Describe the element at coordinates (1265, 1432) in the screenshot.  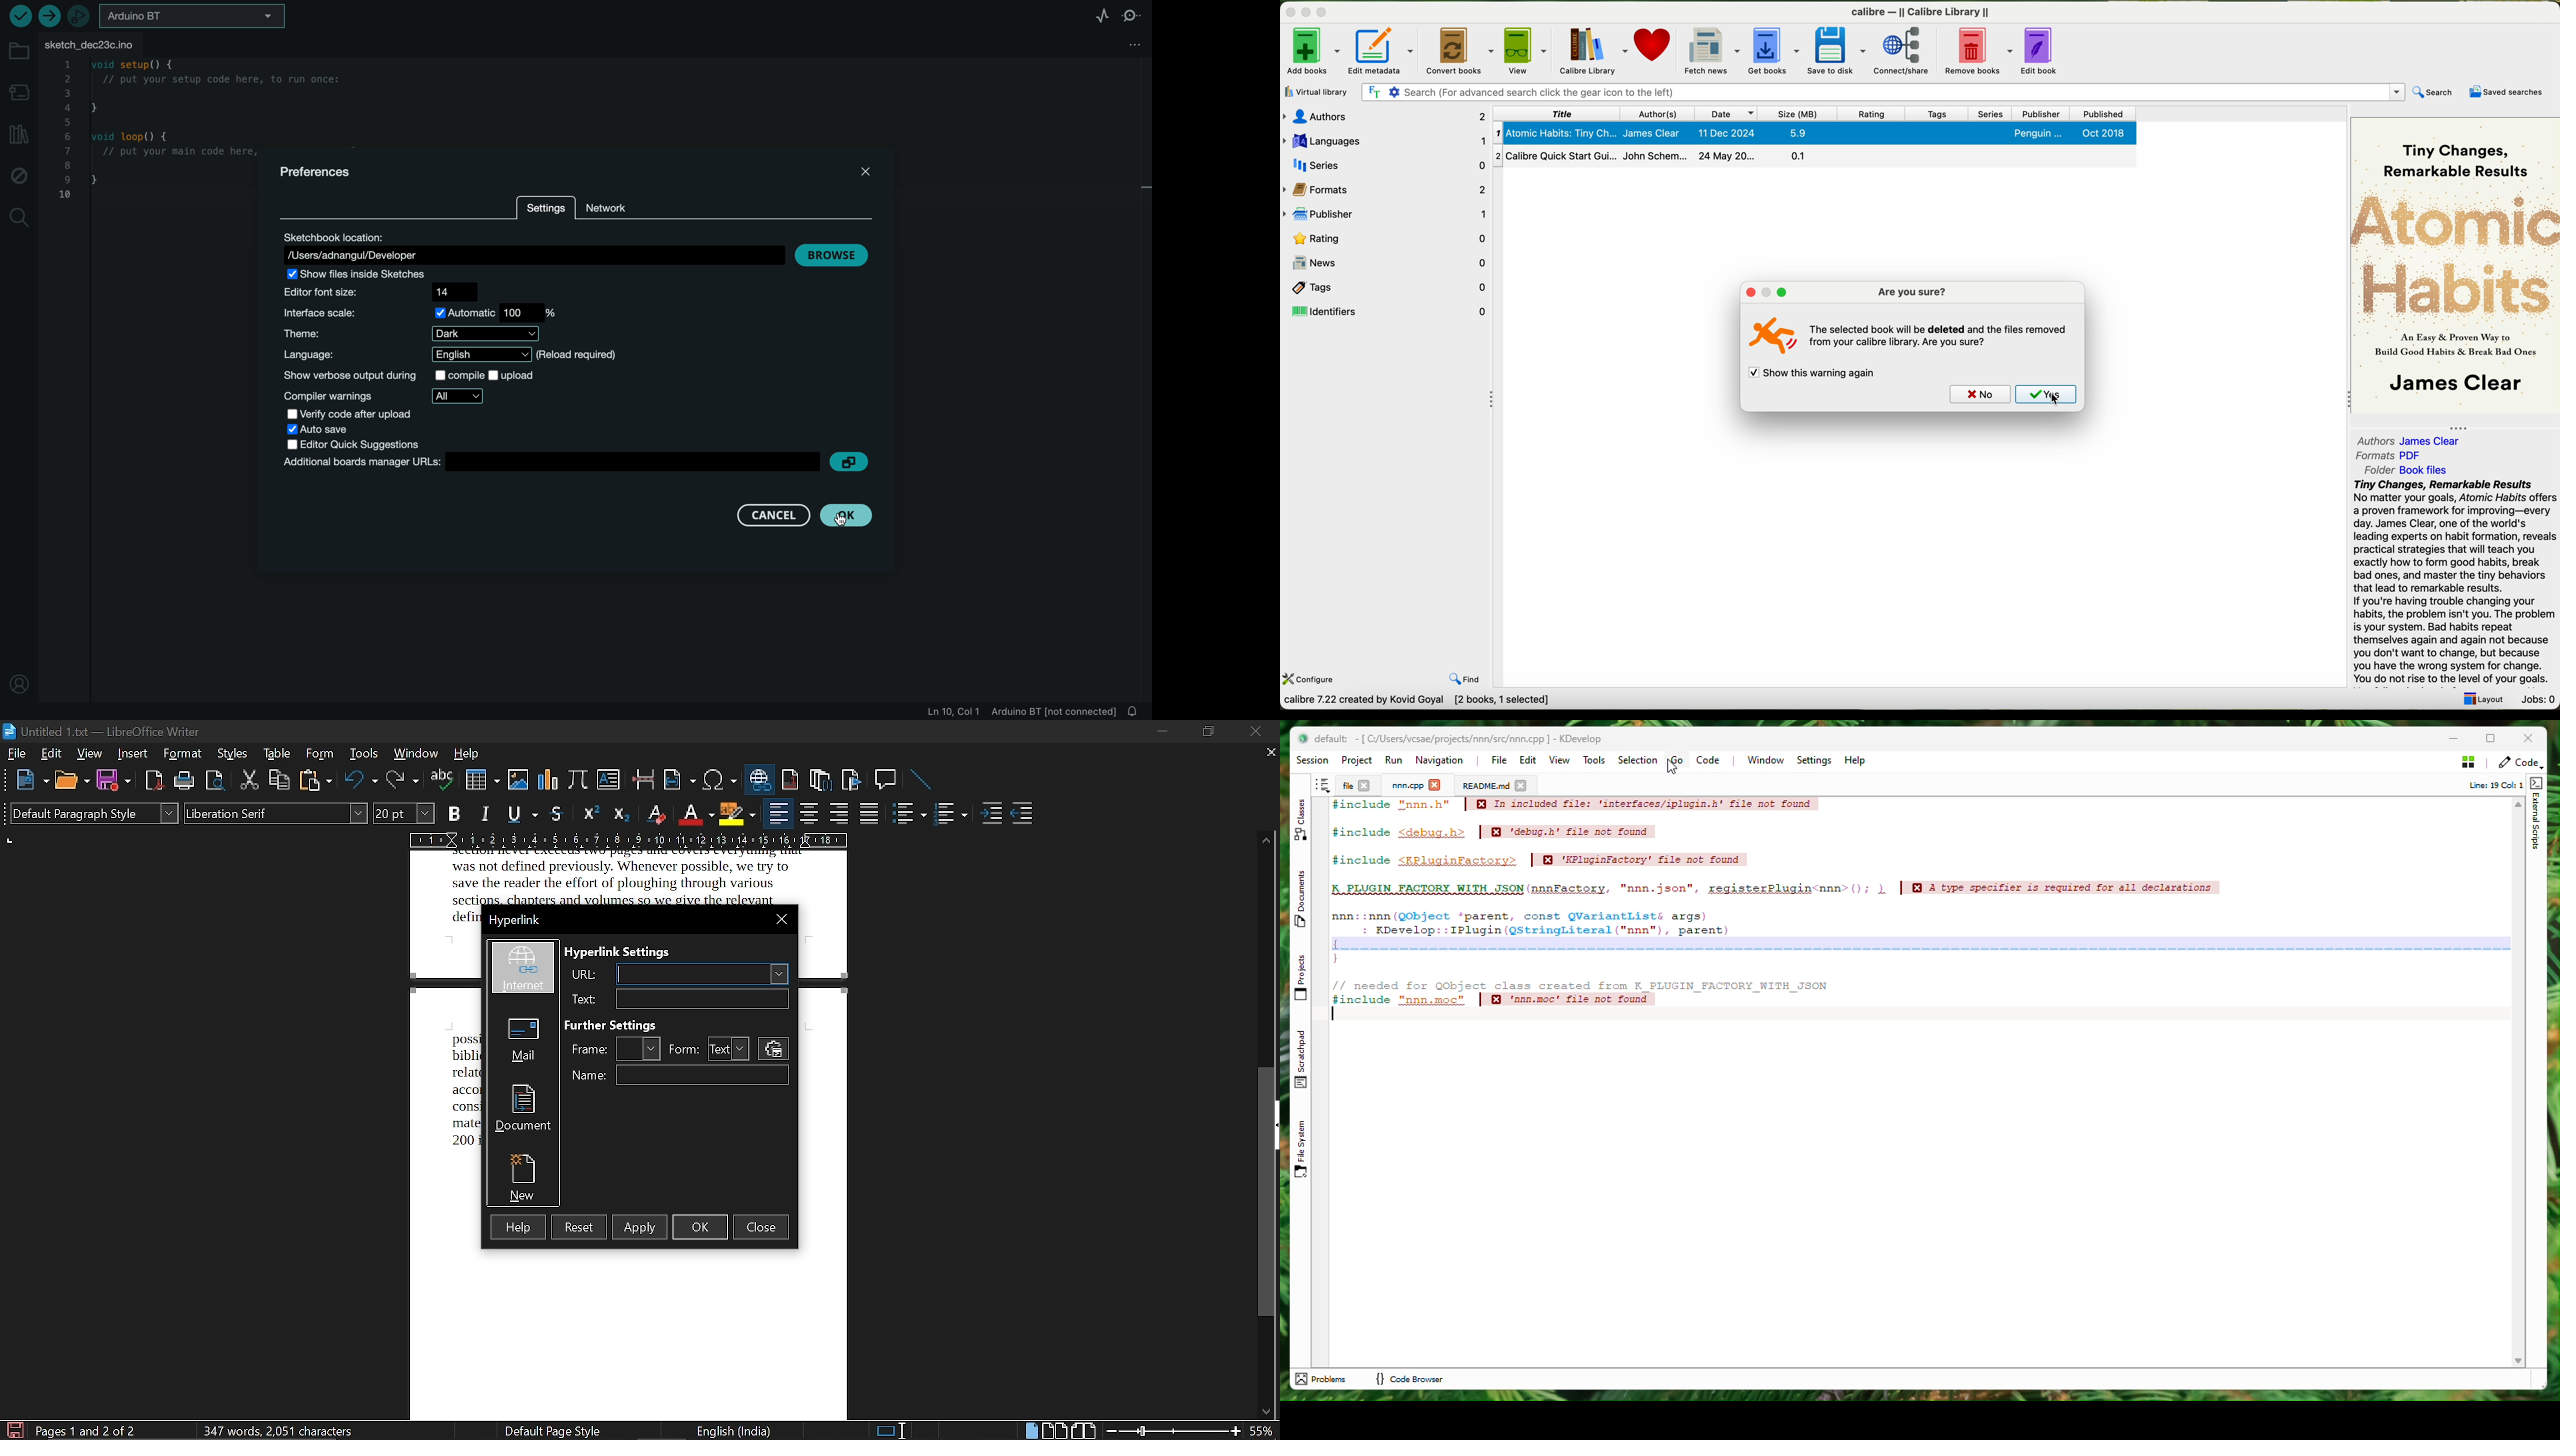
I see `current zoom` at that location.